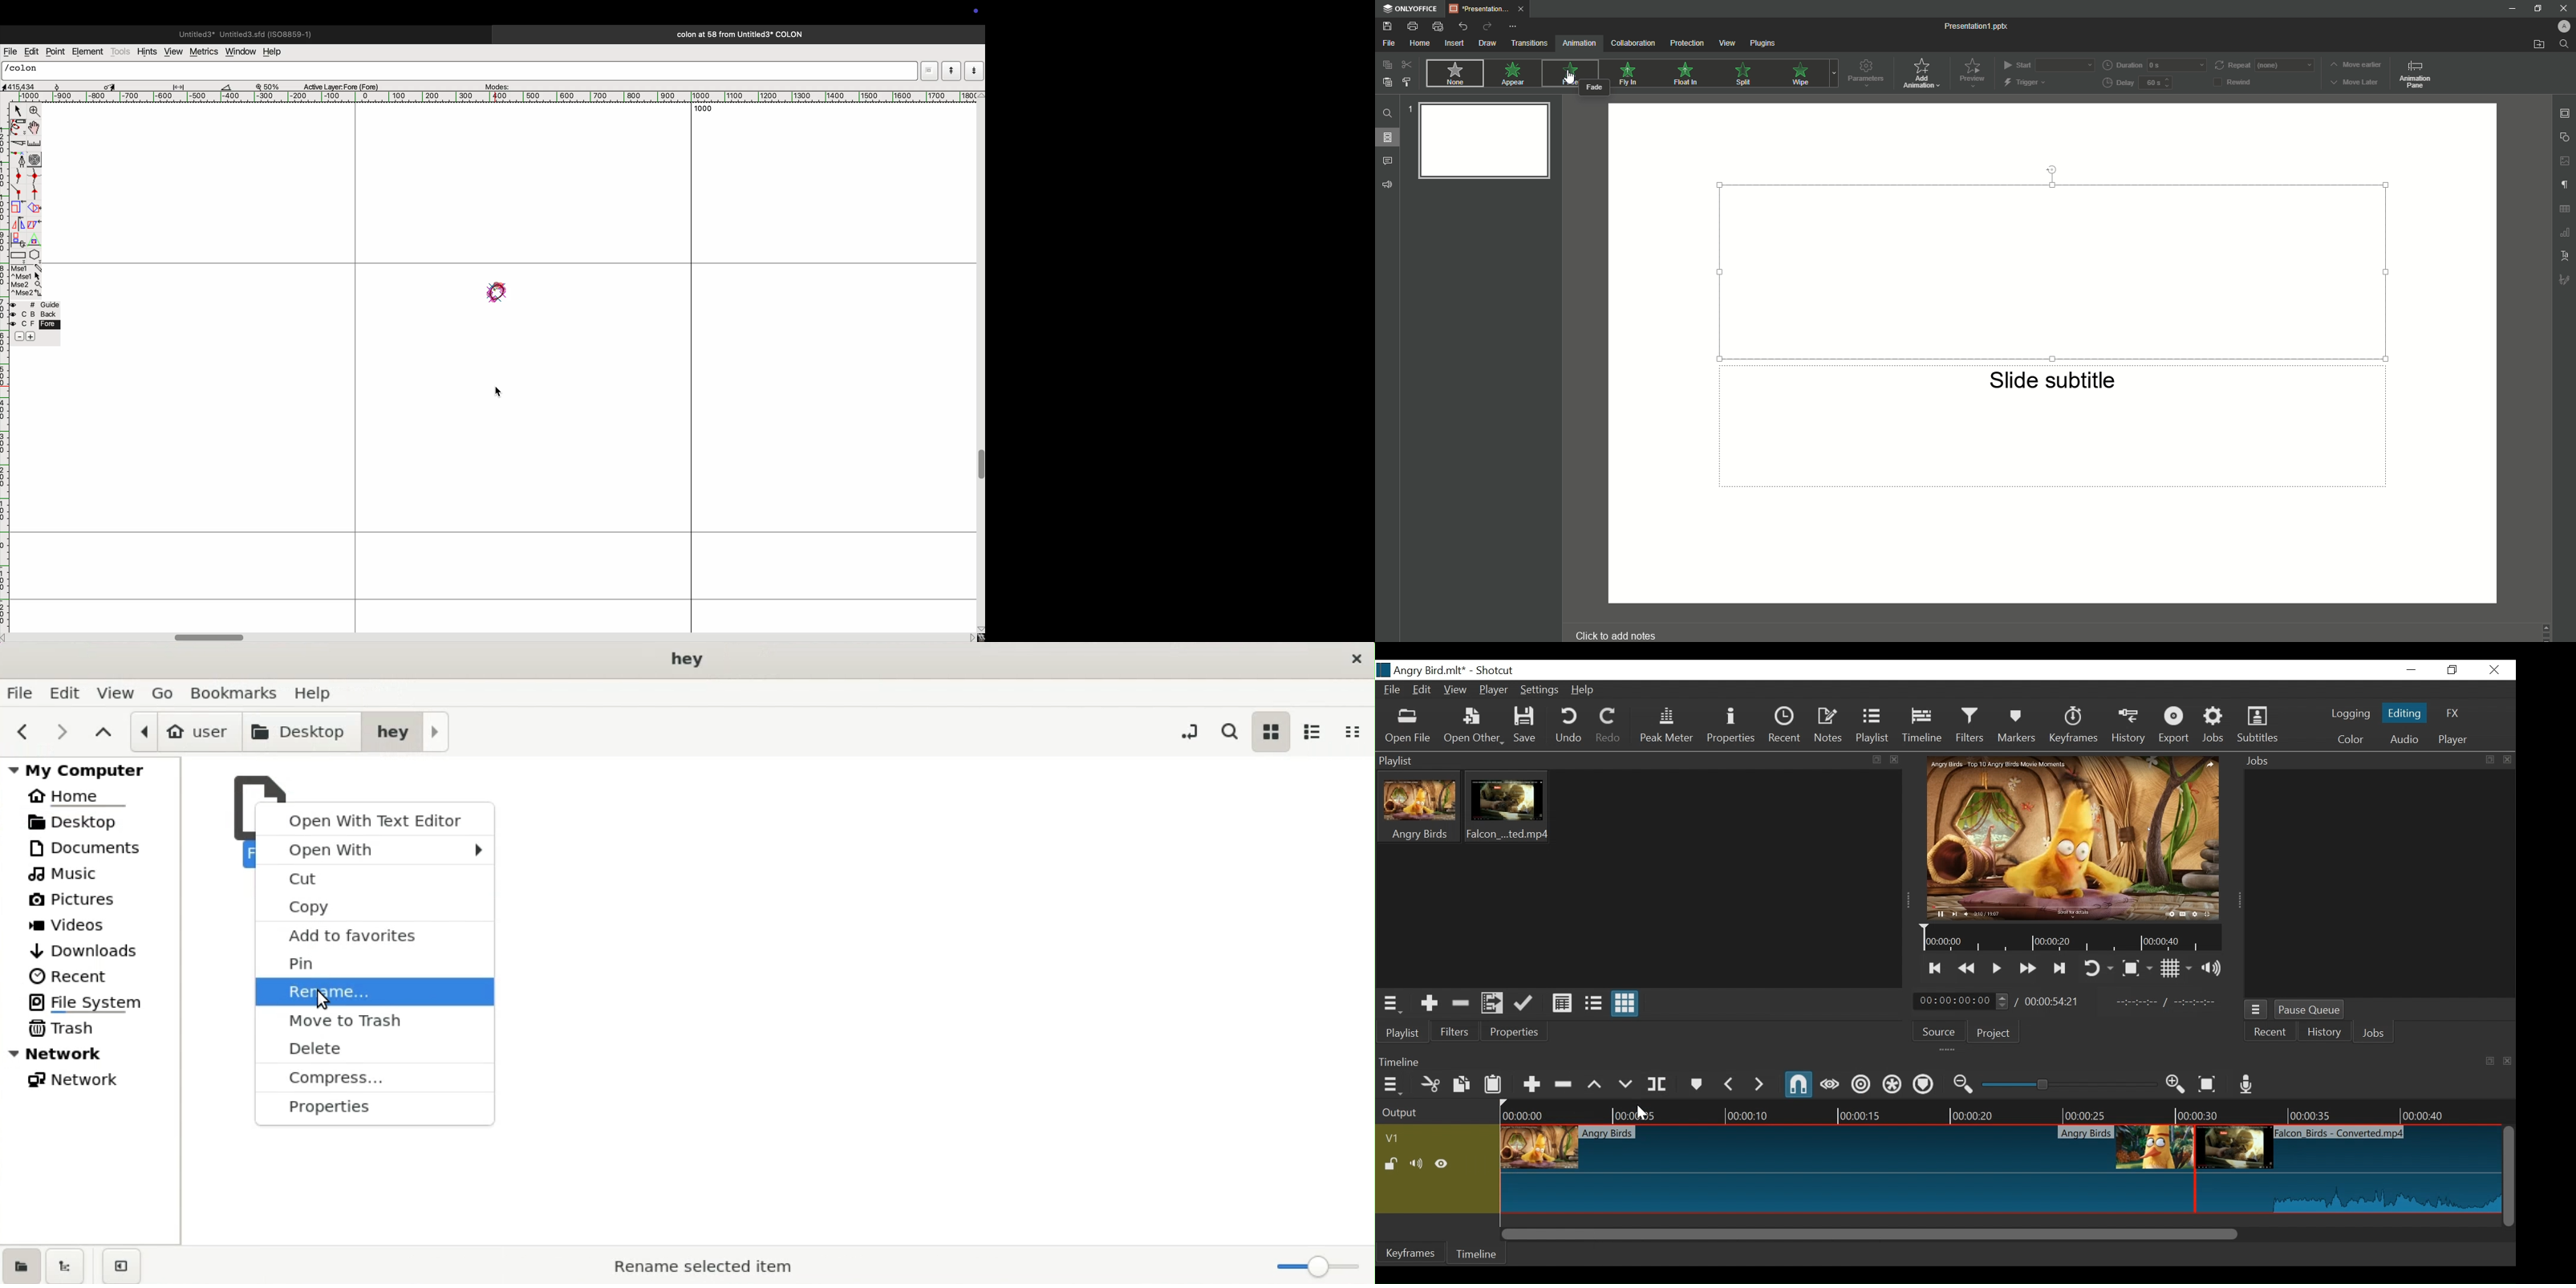 The width and height of the screenshot is (2576, 1288). What do you see at coordinates (1924, 73) in the screenshot?
I see `Add Animation` at bounding box center [1924, 73].